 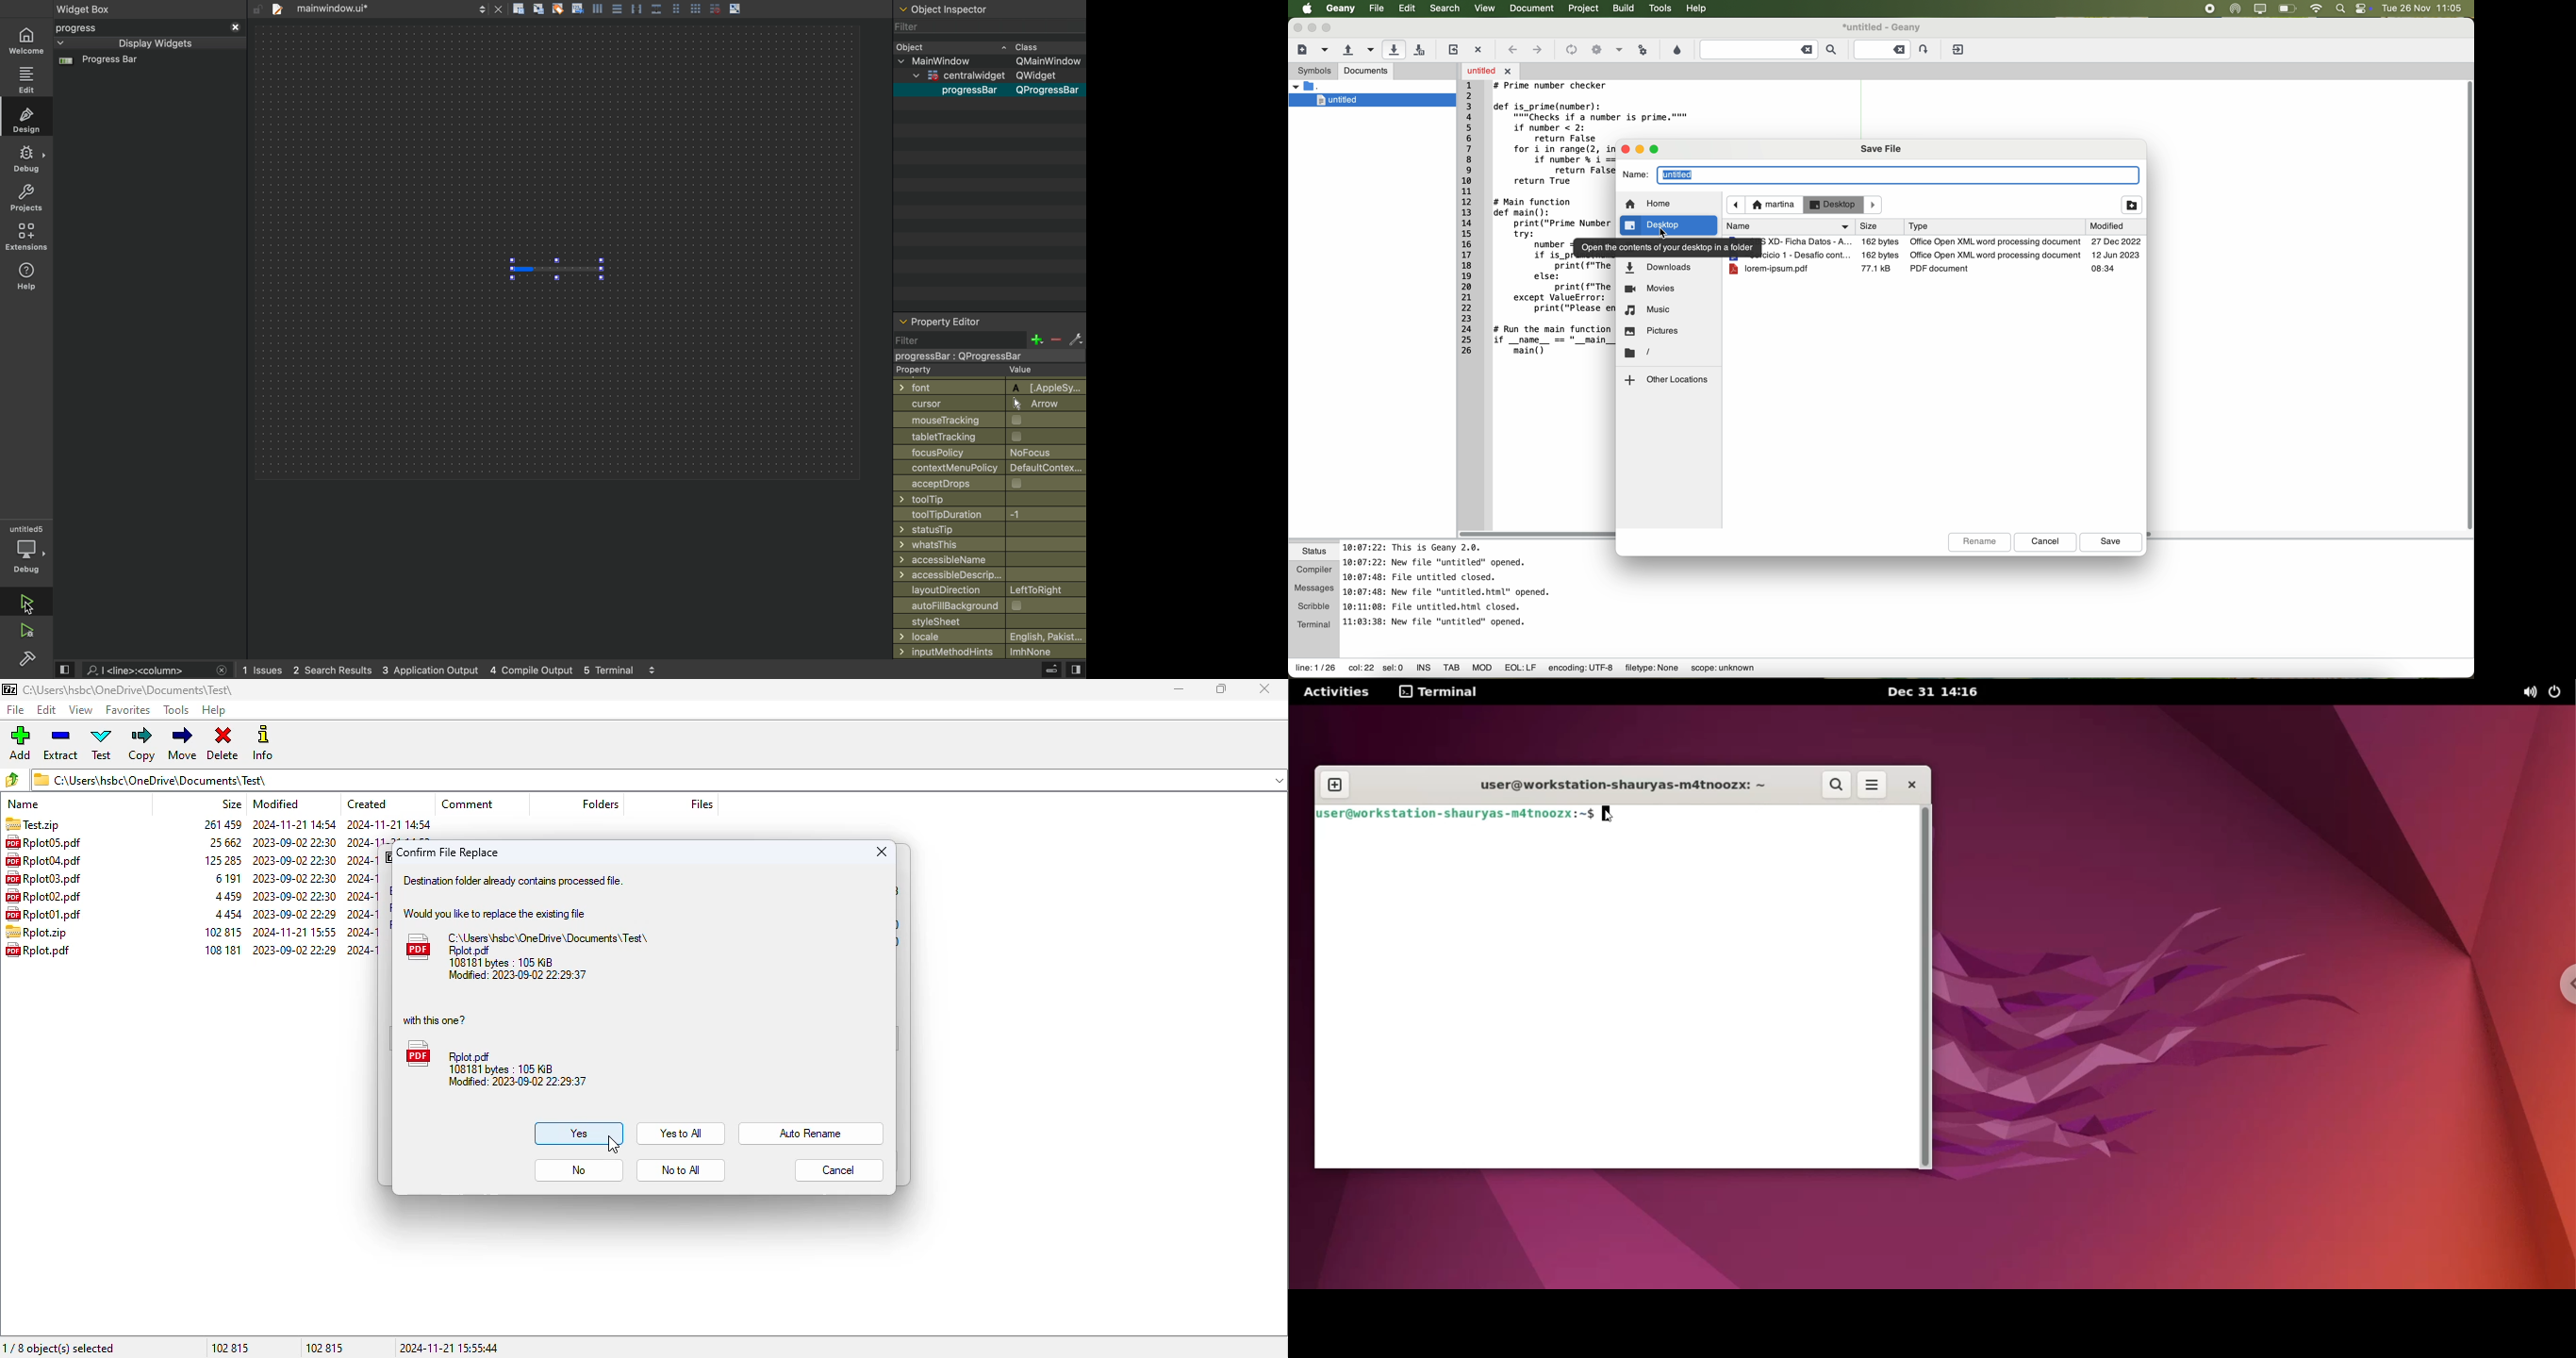 What do you see at coordinates (1736, 204) in the screenshot?
I see `navigate back` at bounding box center [1736, 204].